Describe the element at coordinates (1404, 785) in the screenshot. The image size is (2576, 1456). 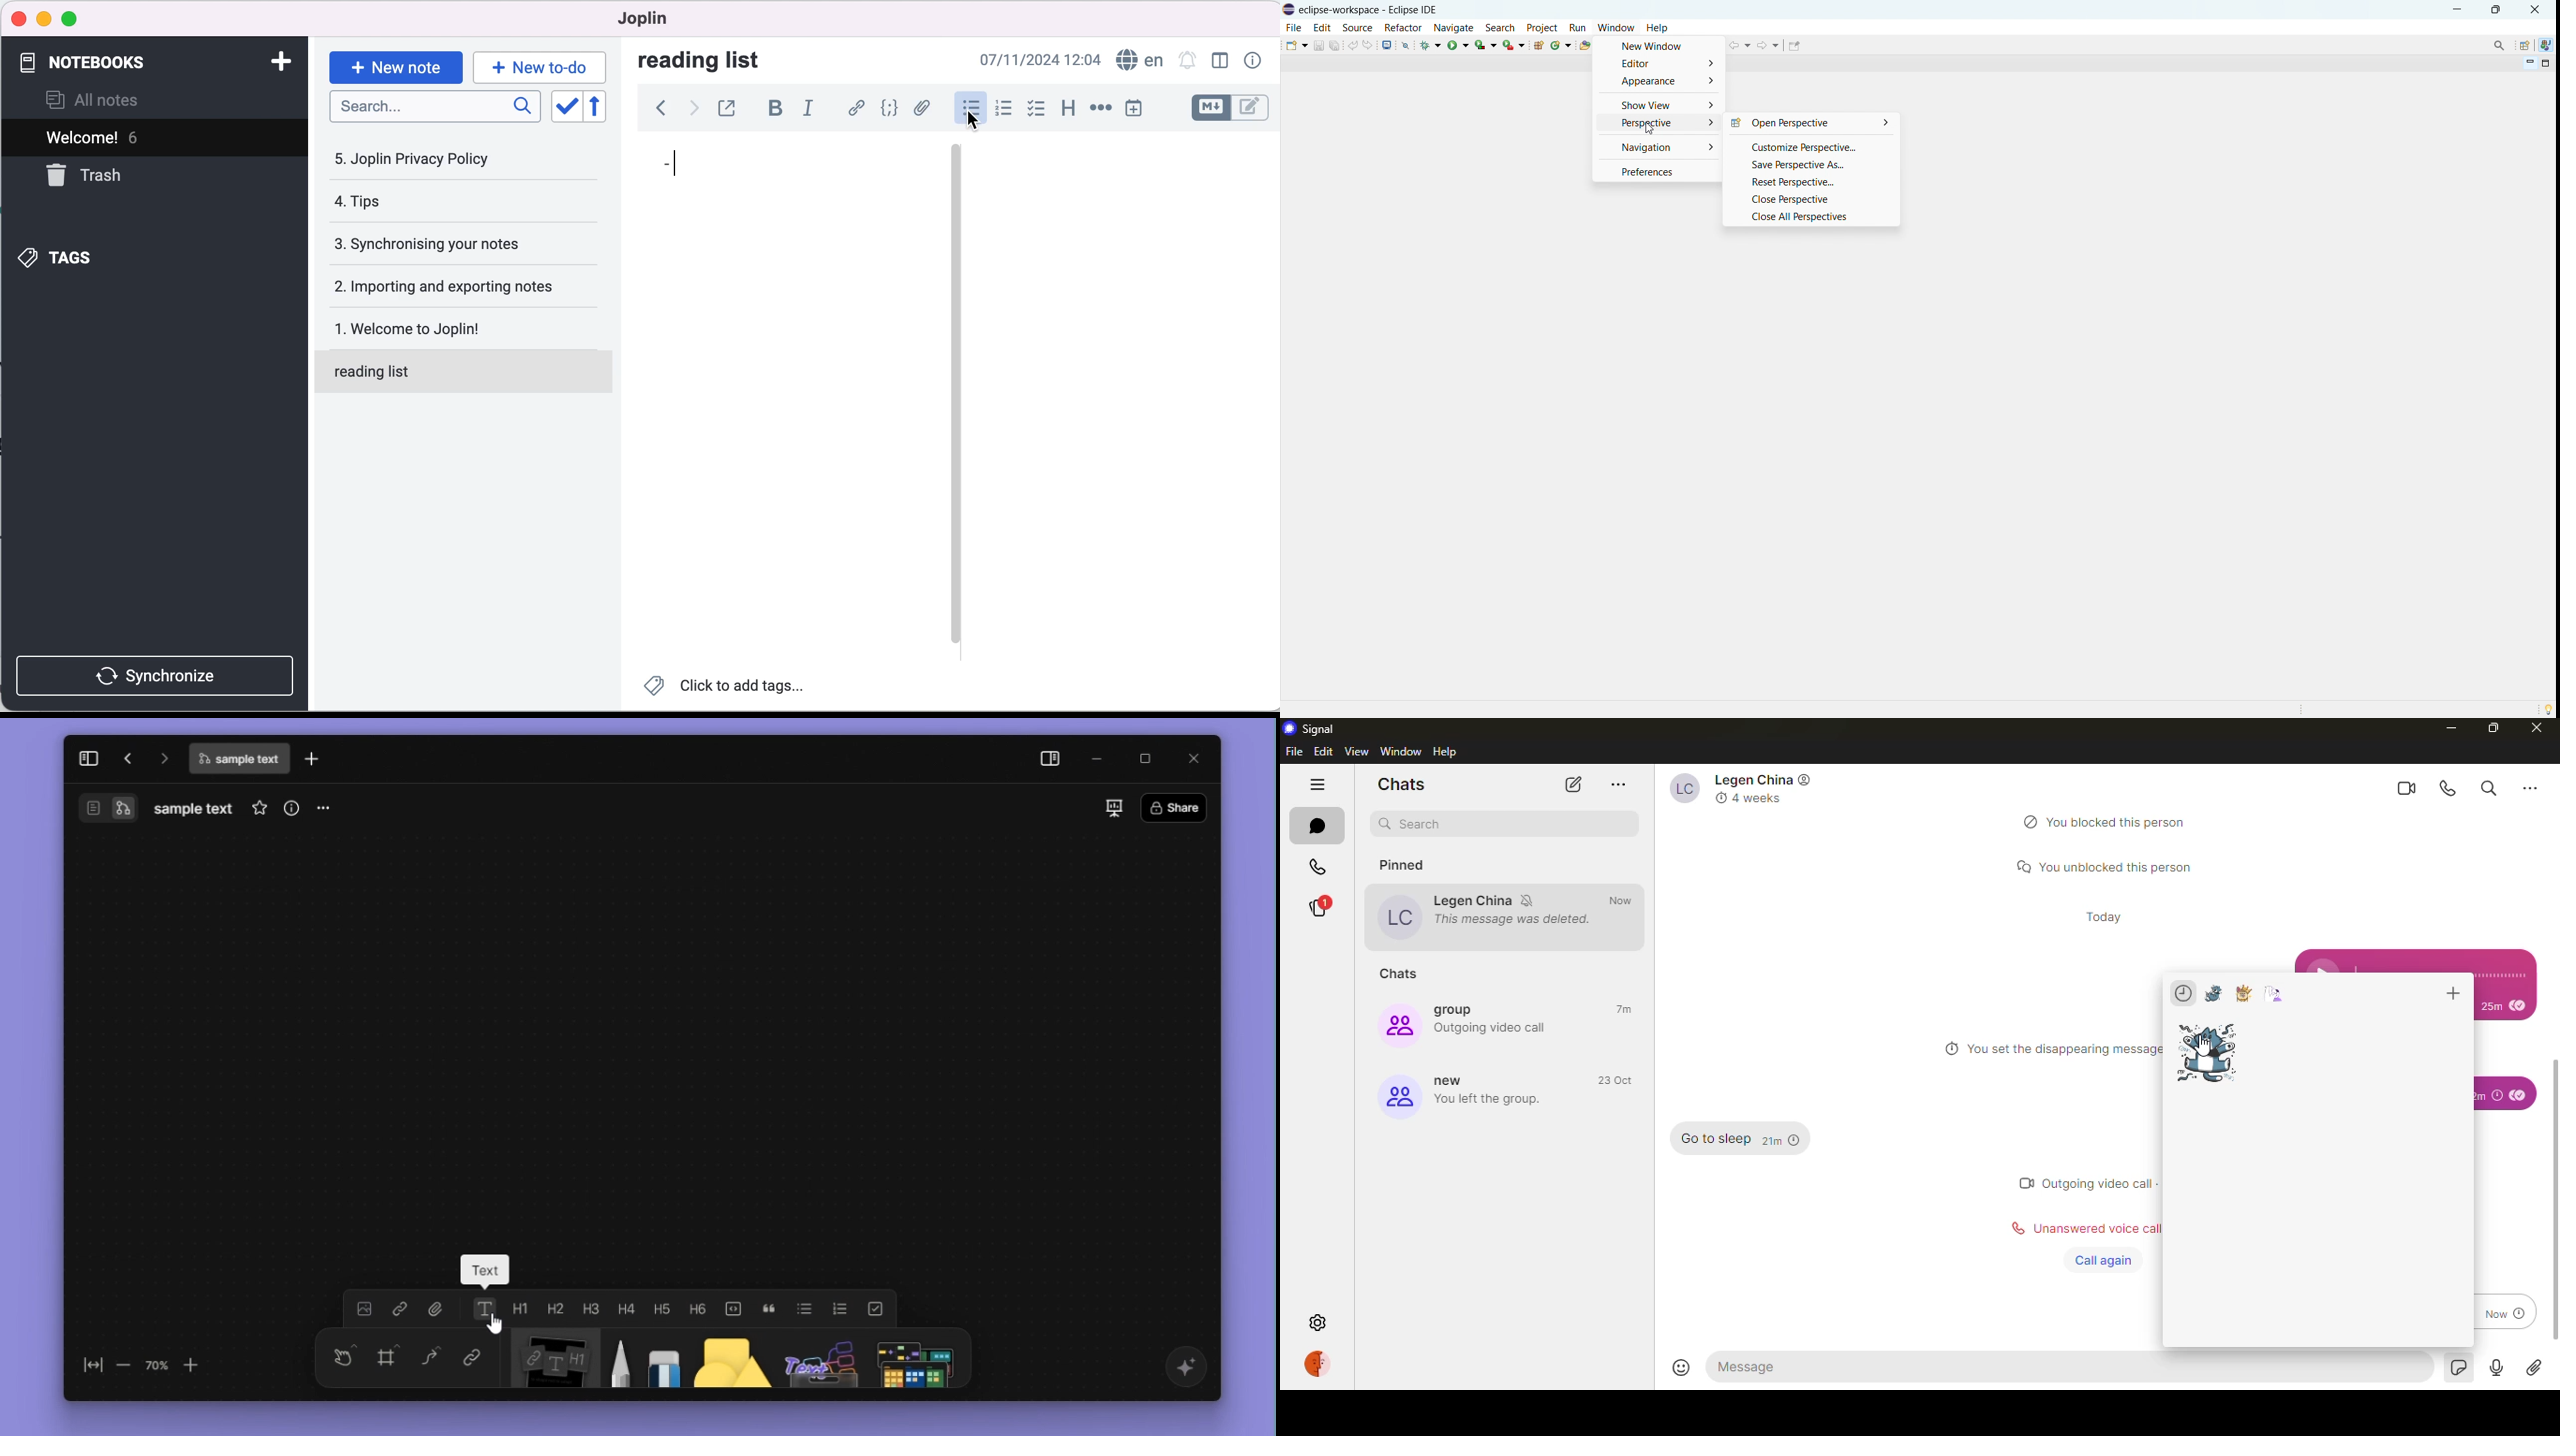
I see `chats` at that location.